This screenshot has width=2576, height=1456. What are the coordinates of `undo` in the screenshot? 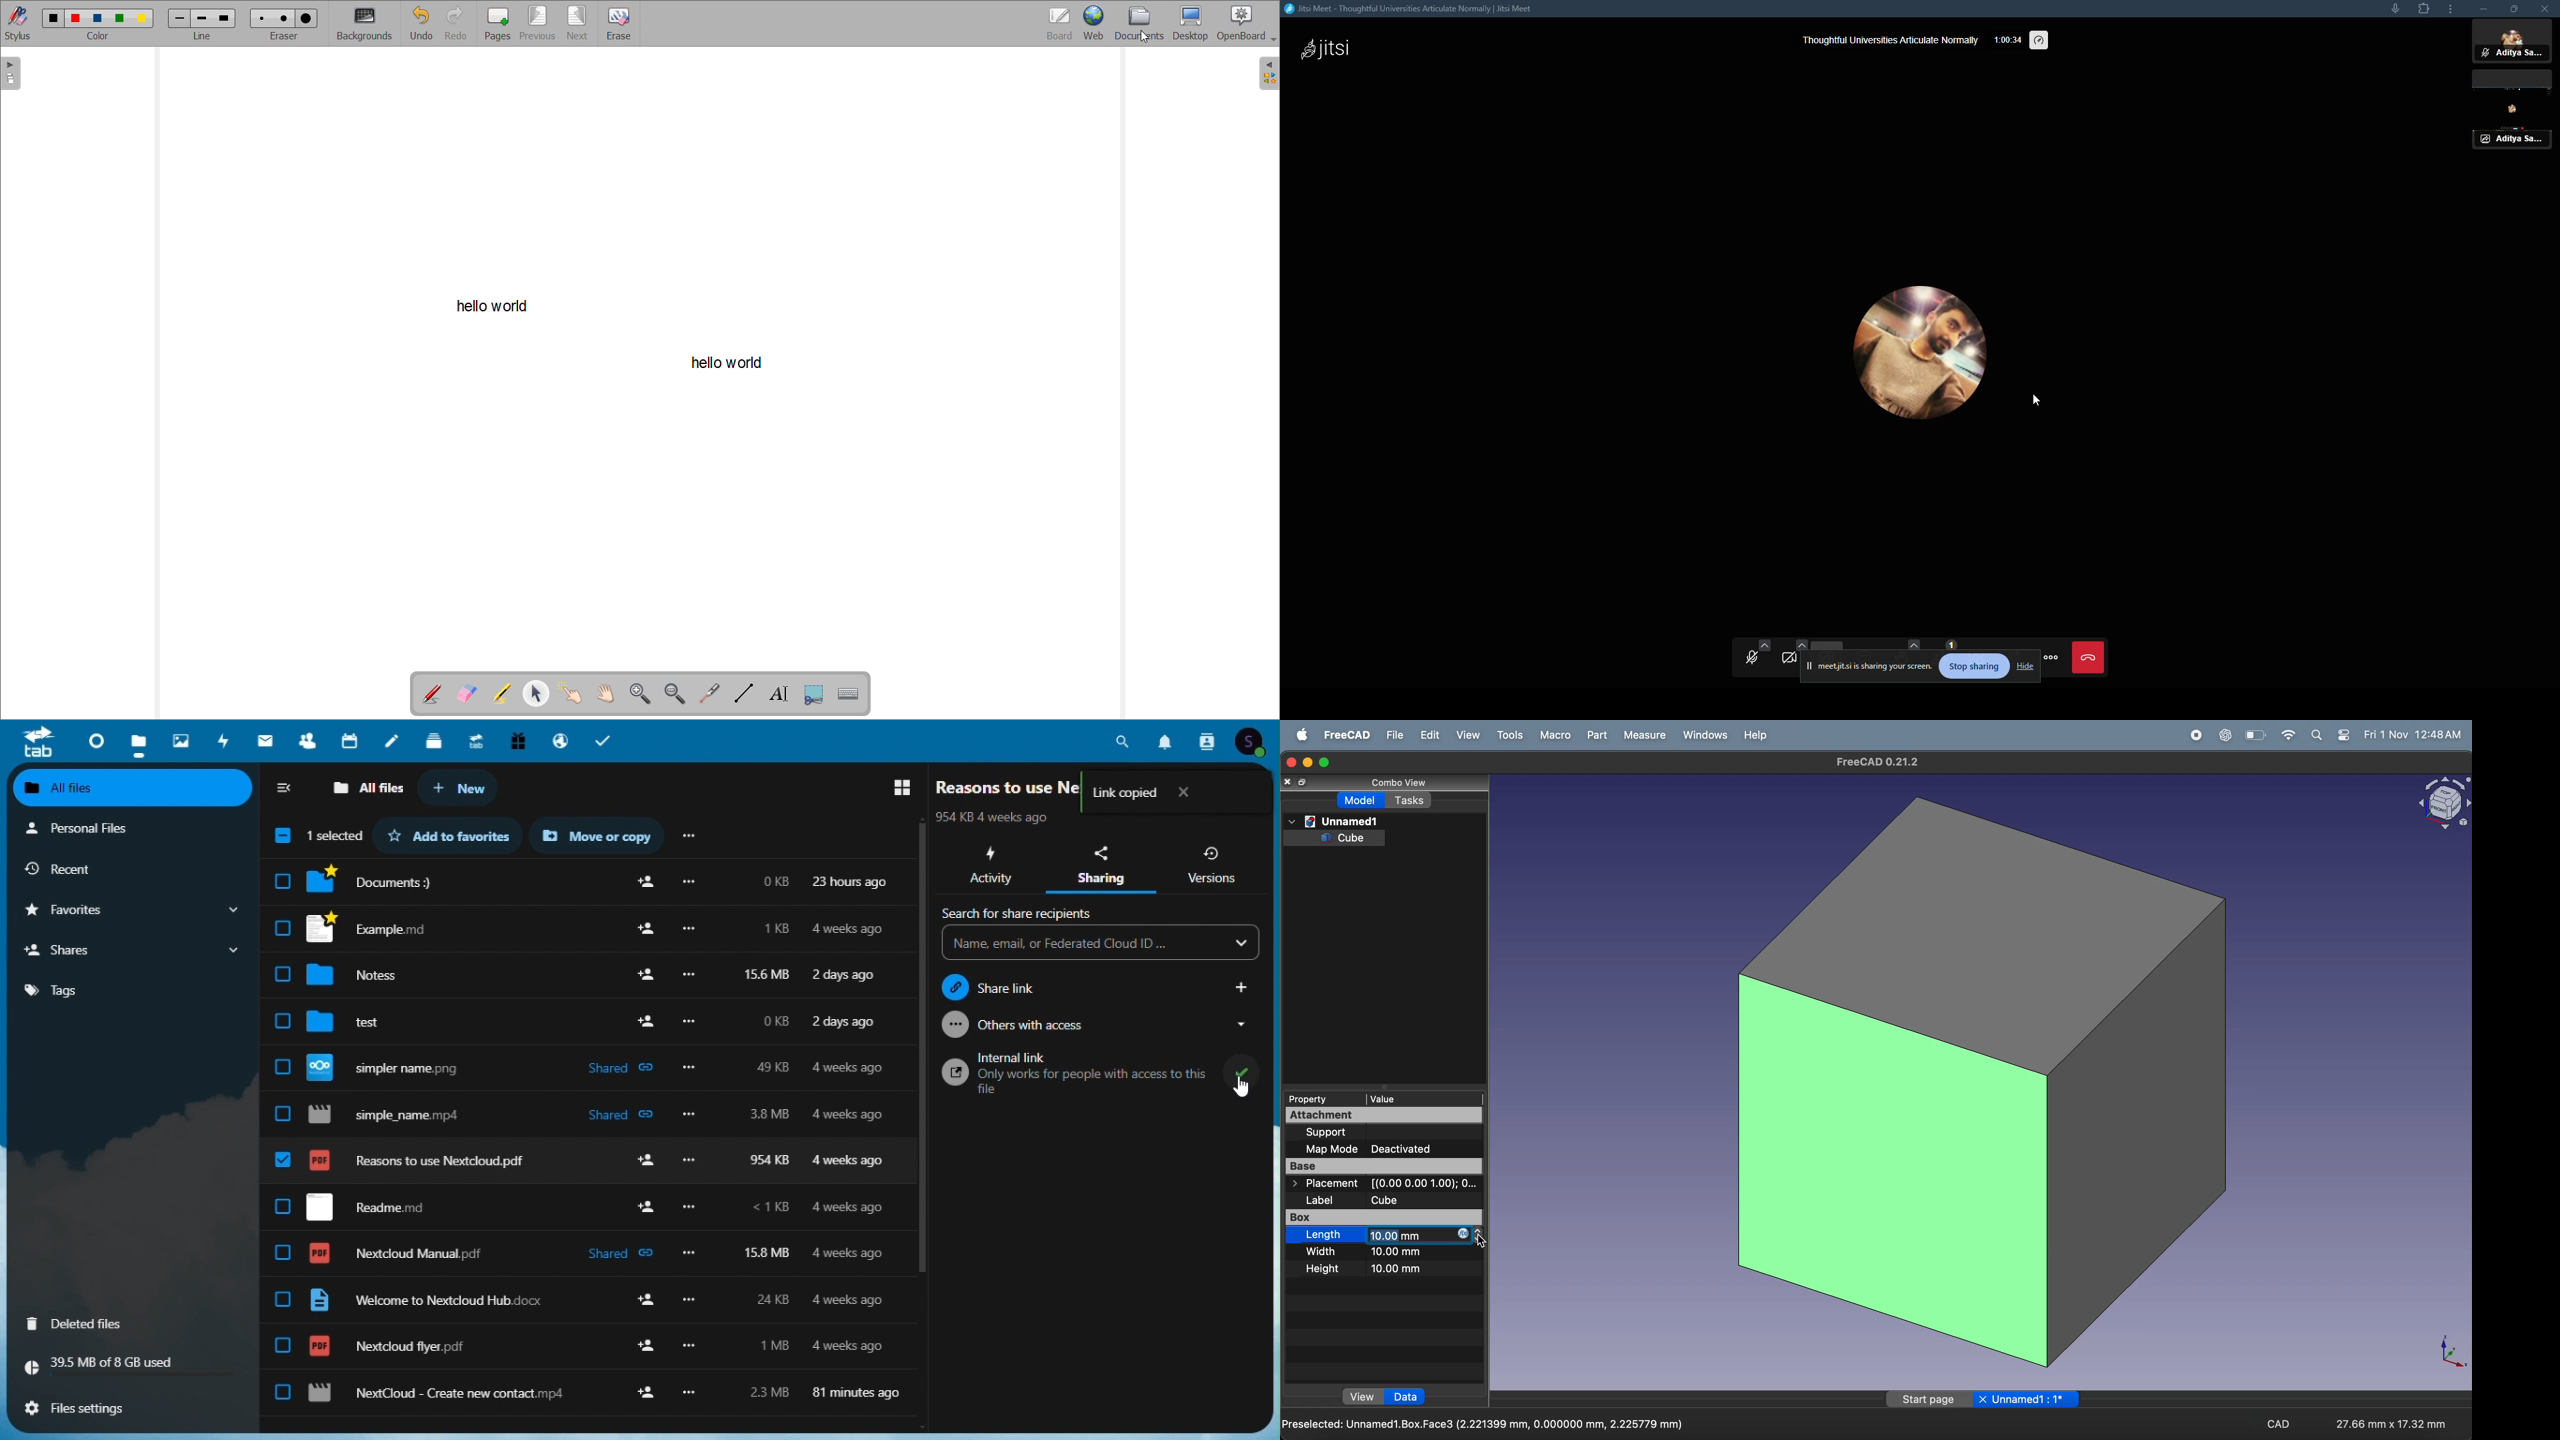 It's located at (421, 23).